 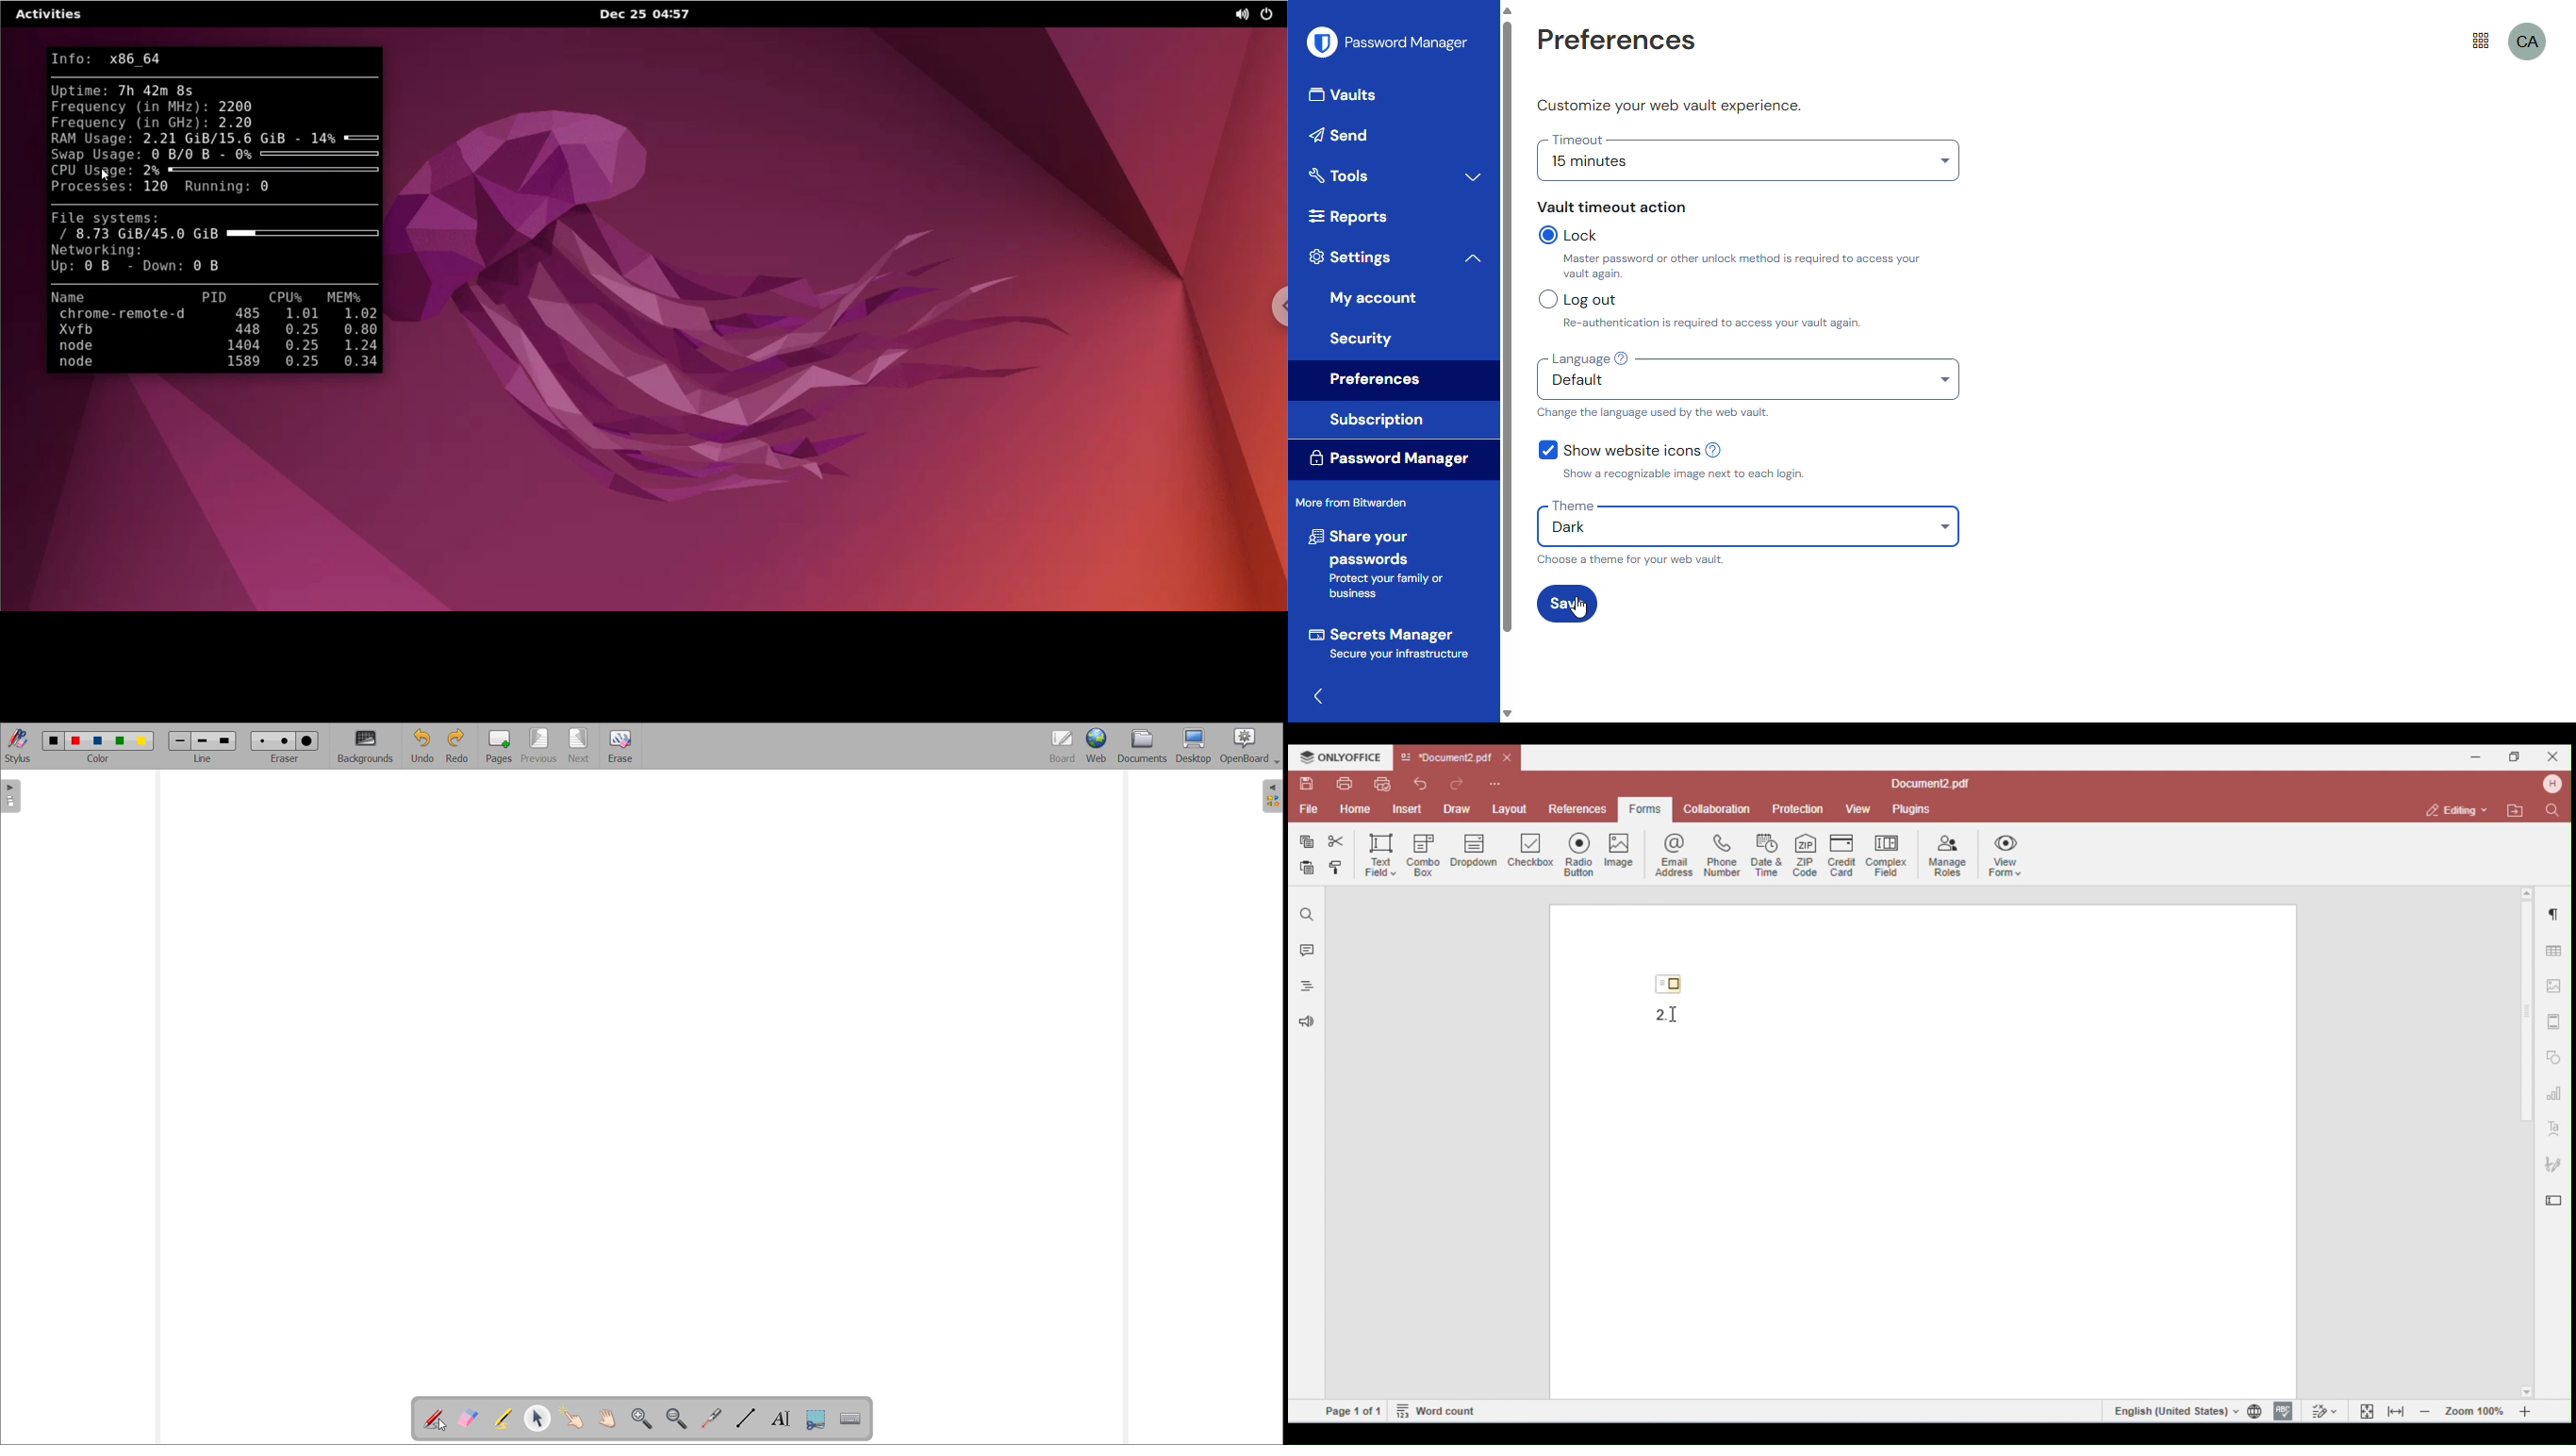 I want to click on vaults, so click(x=1346, y=97).